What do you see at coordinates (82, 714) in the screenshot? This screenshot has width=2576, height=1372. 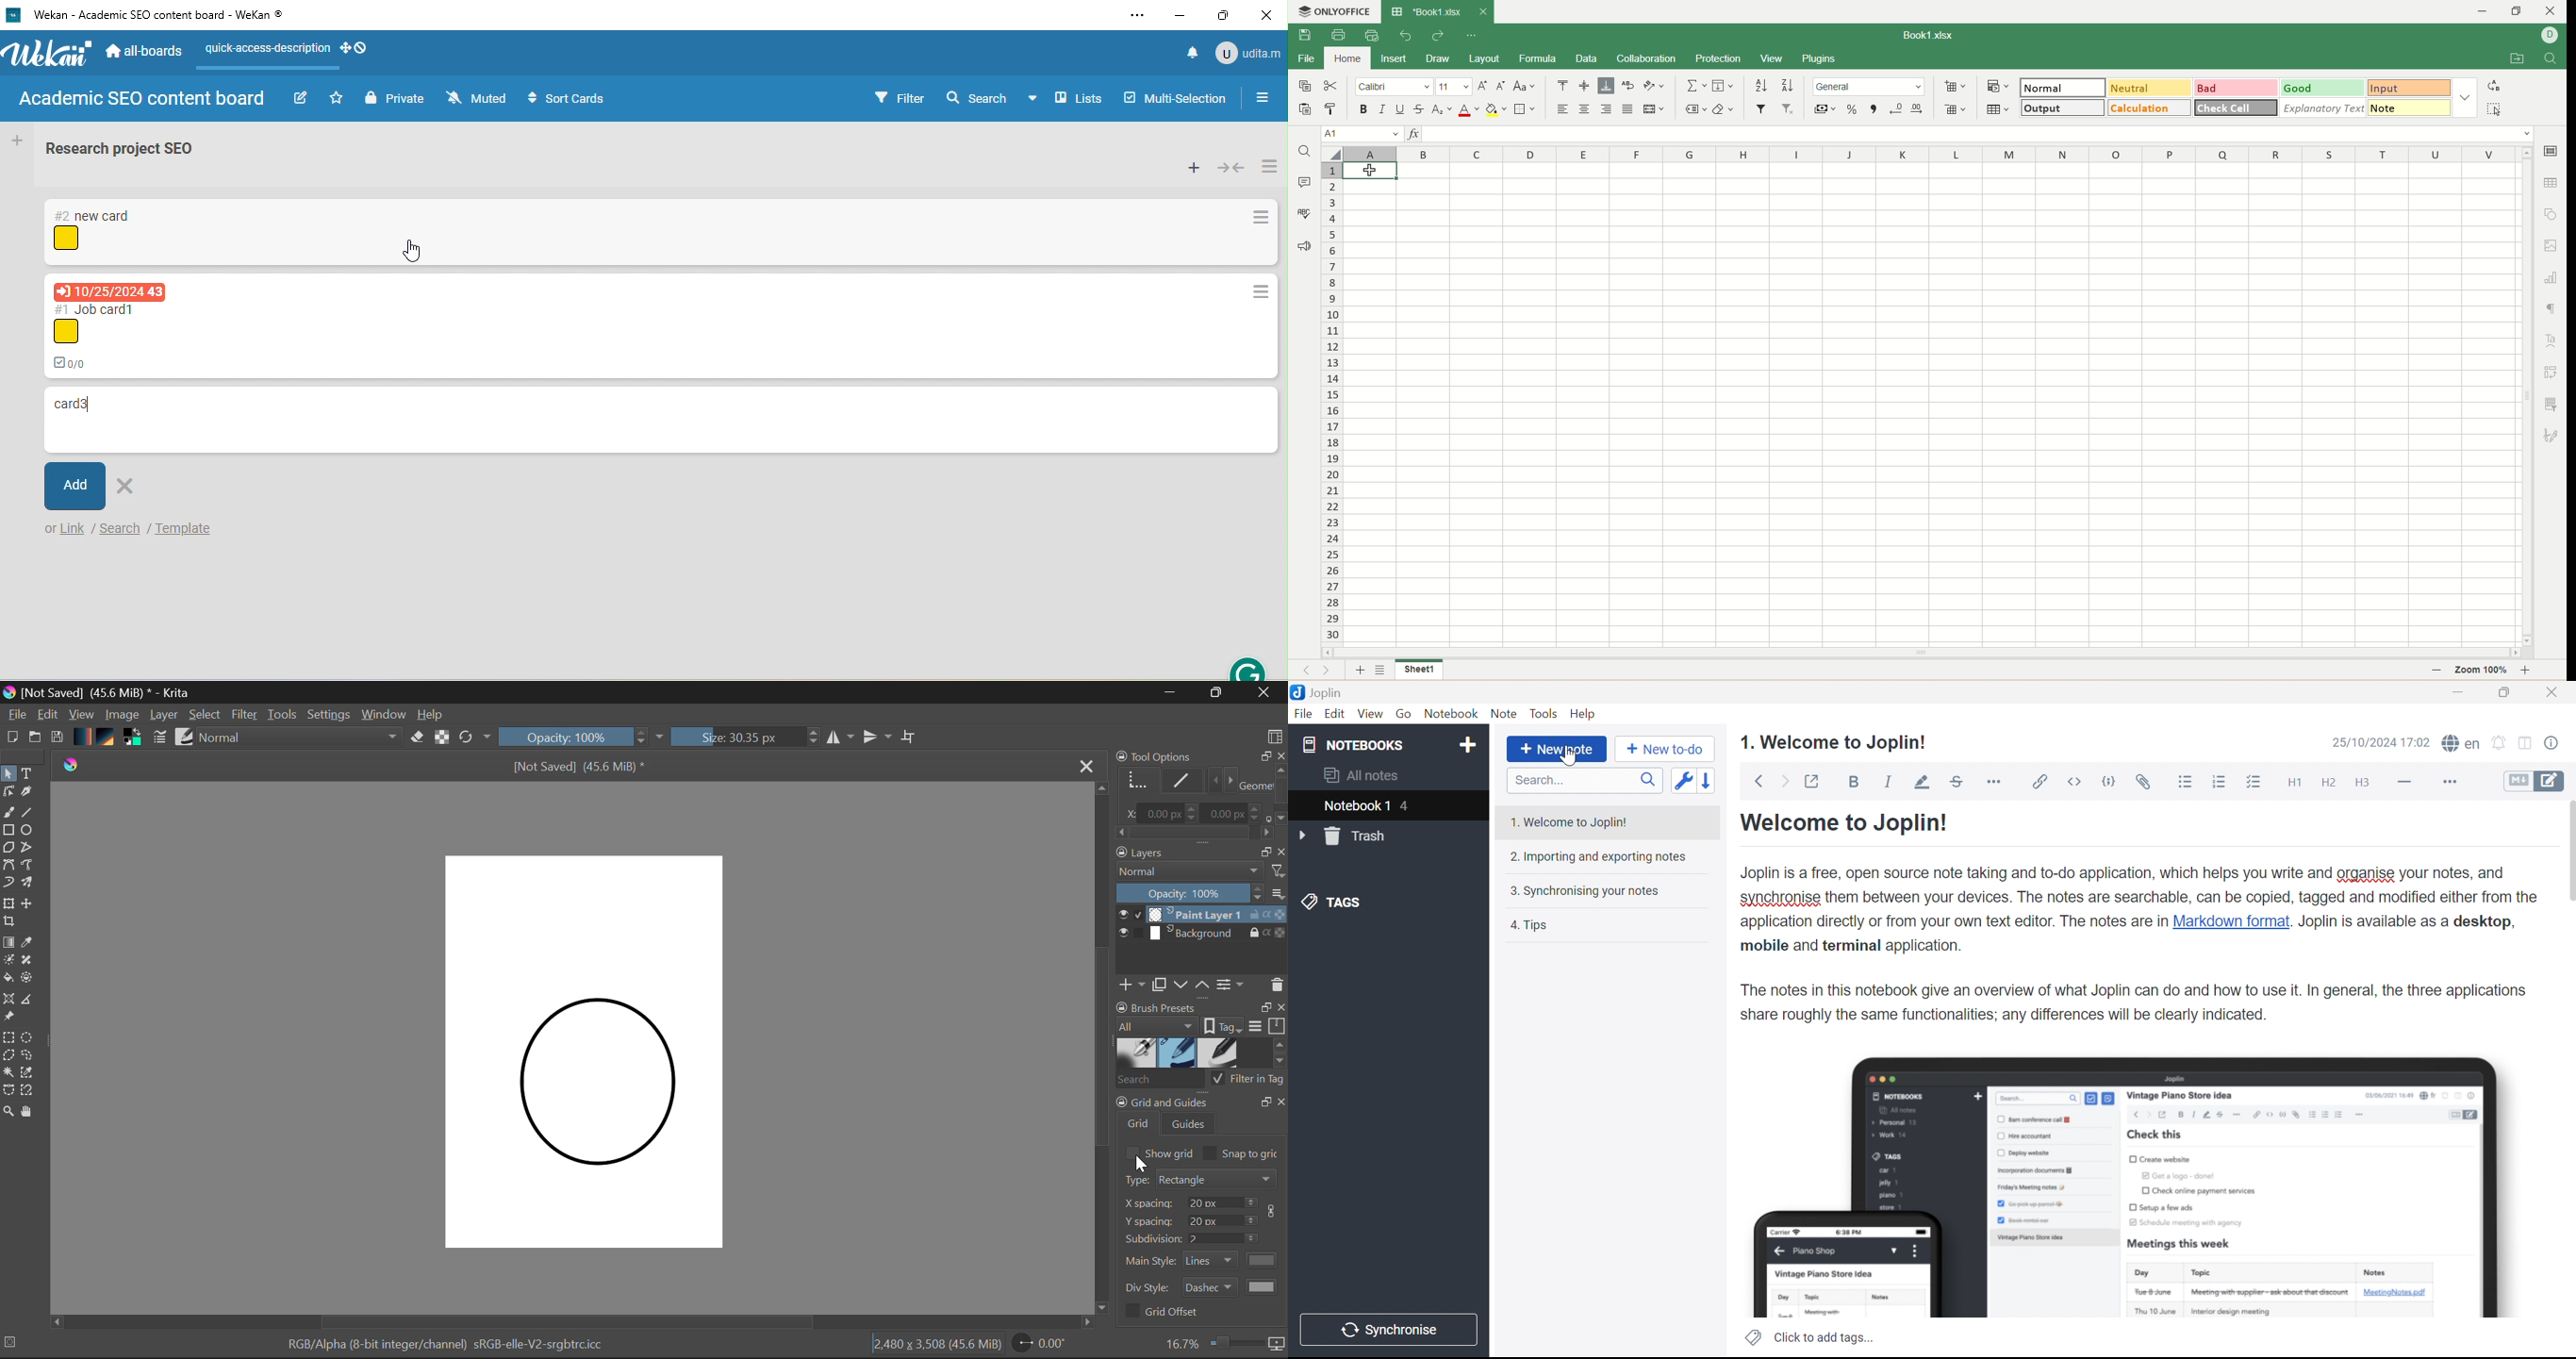 I see `View` at bounding box center [82, 714].